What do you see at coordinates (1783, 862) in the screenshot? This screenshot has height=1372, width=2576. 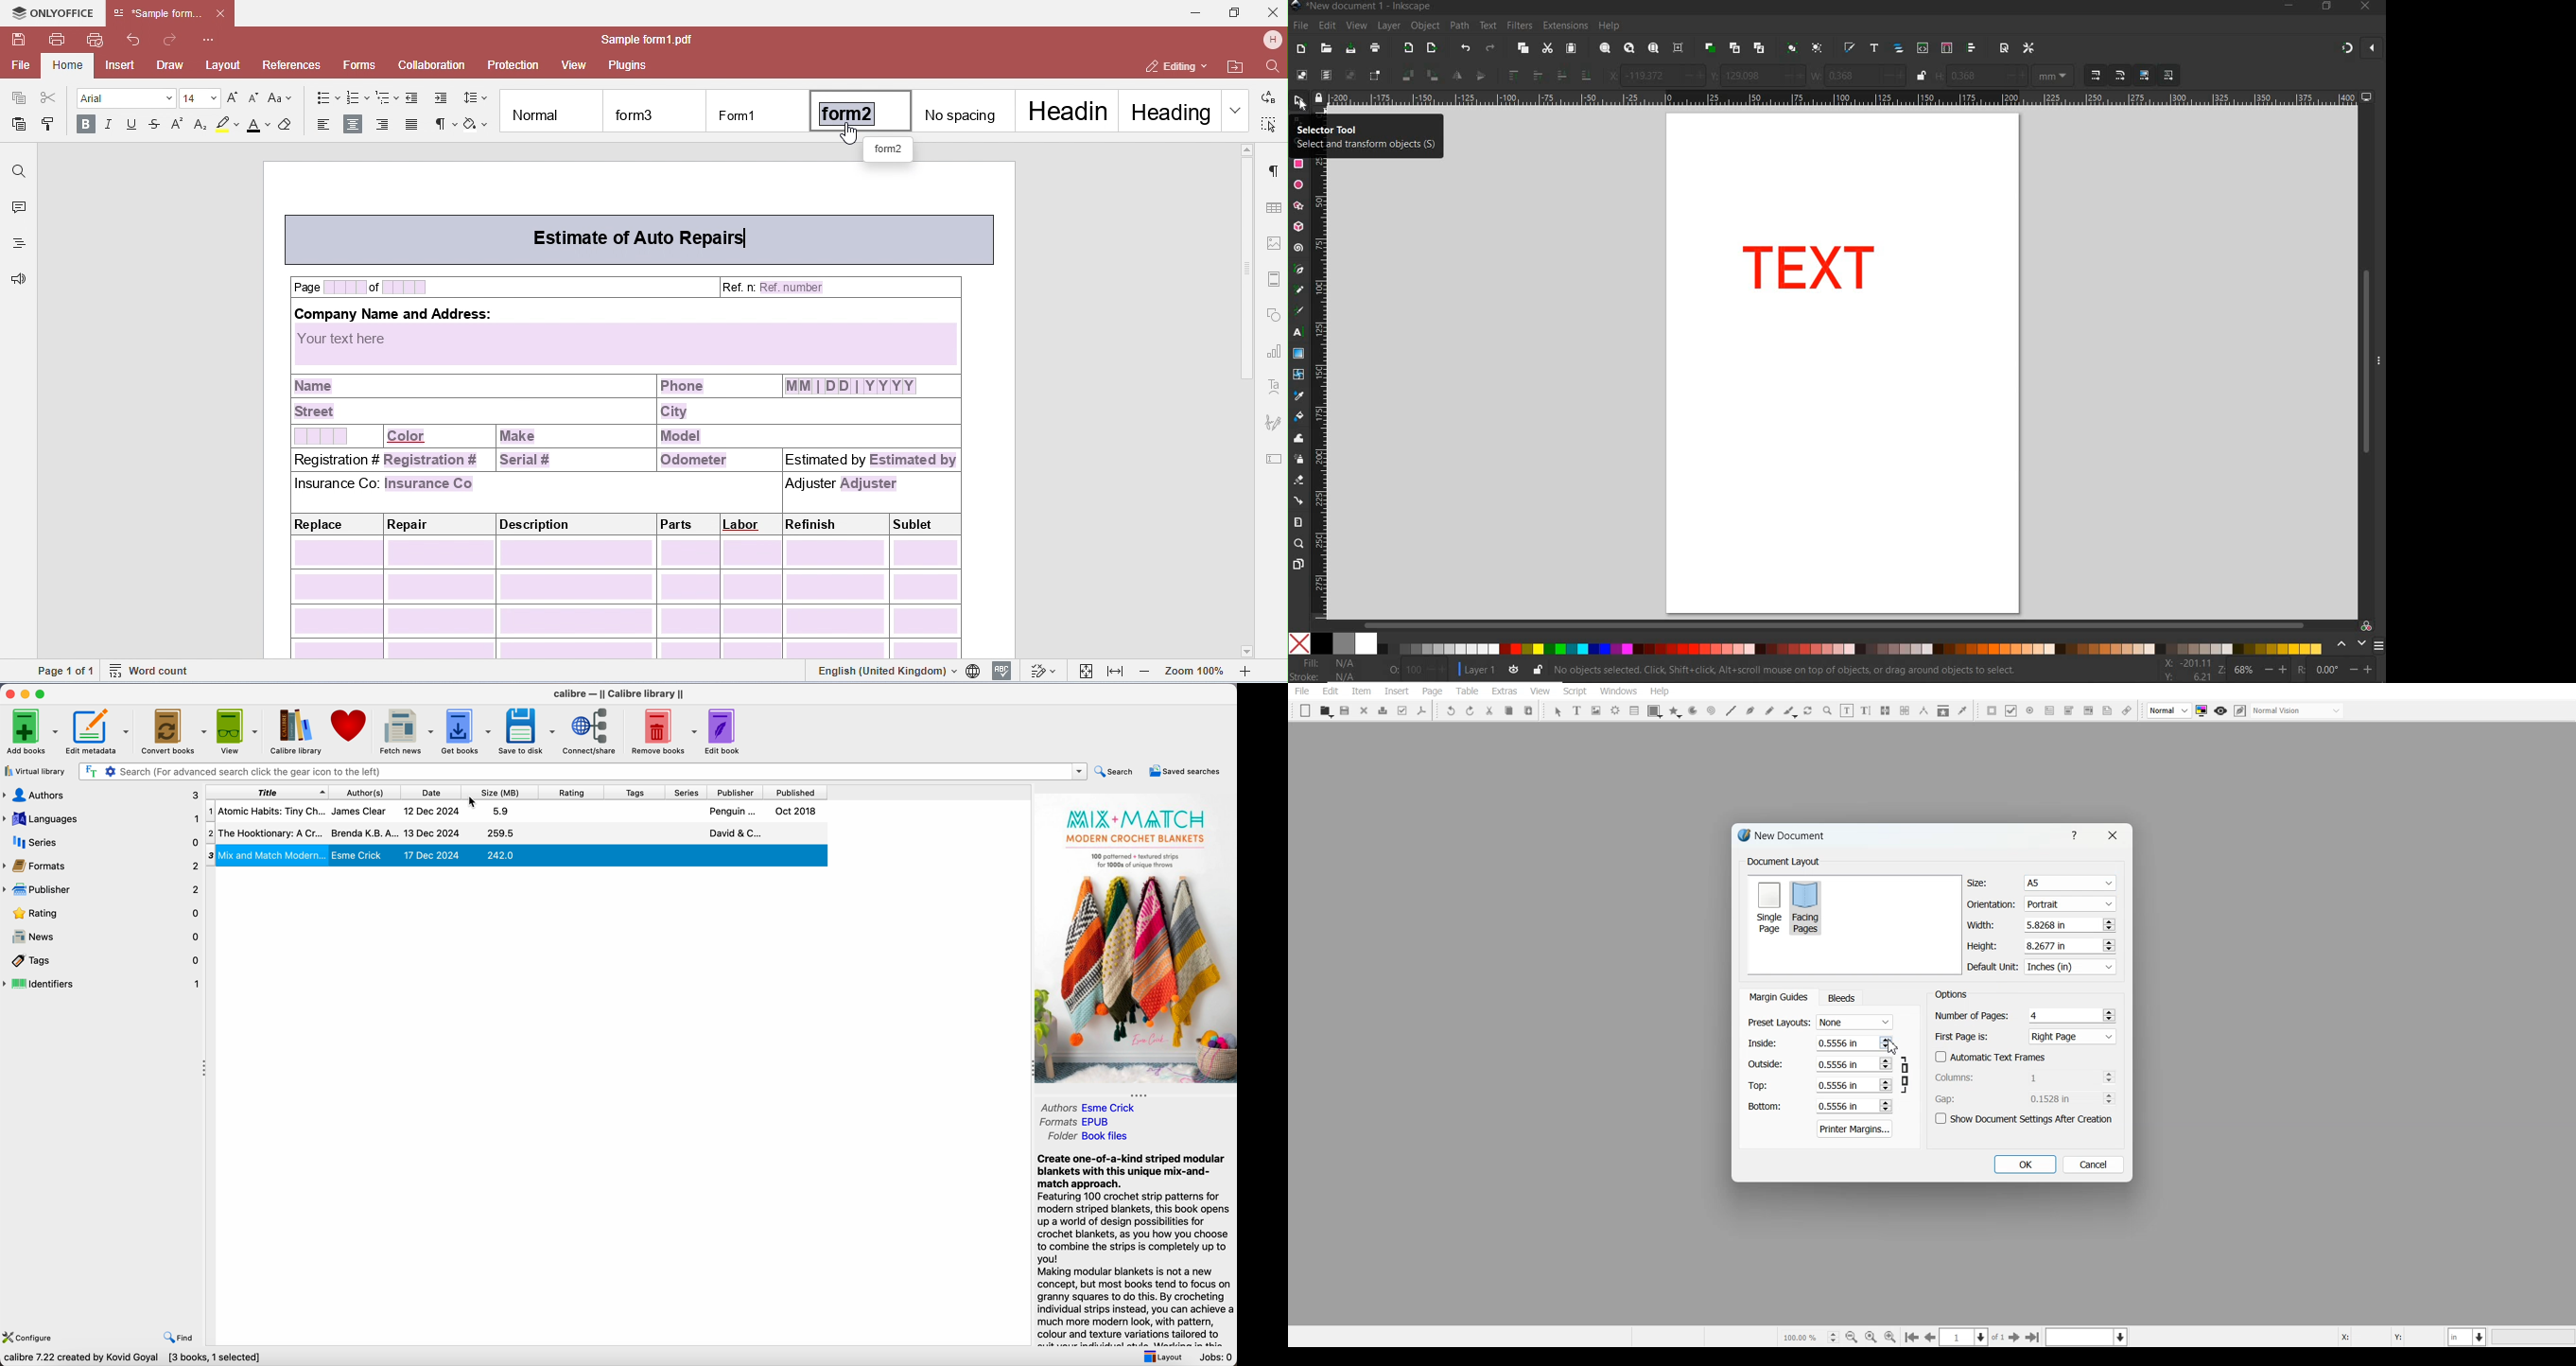 I see `Text` at bounding box center [1783, 862].